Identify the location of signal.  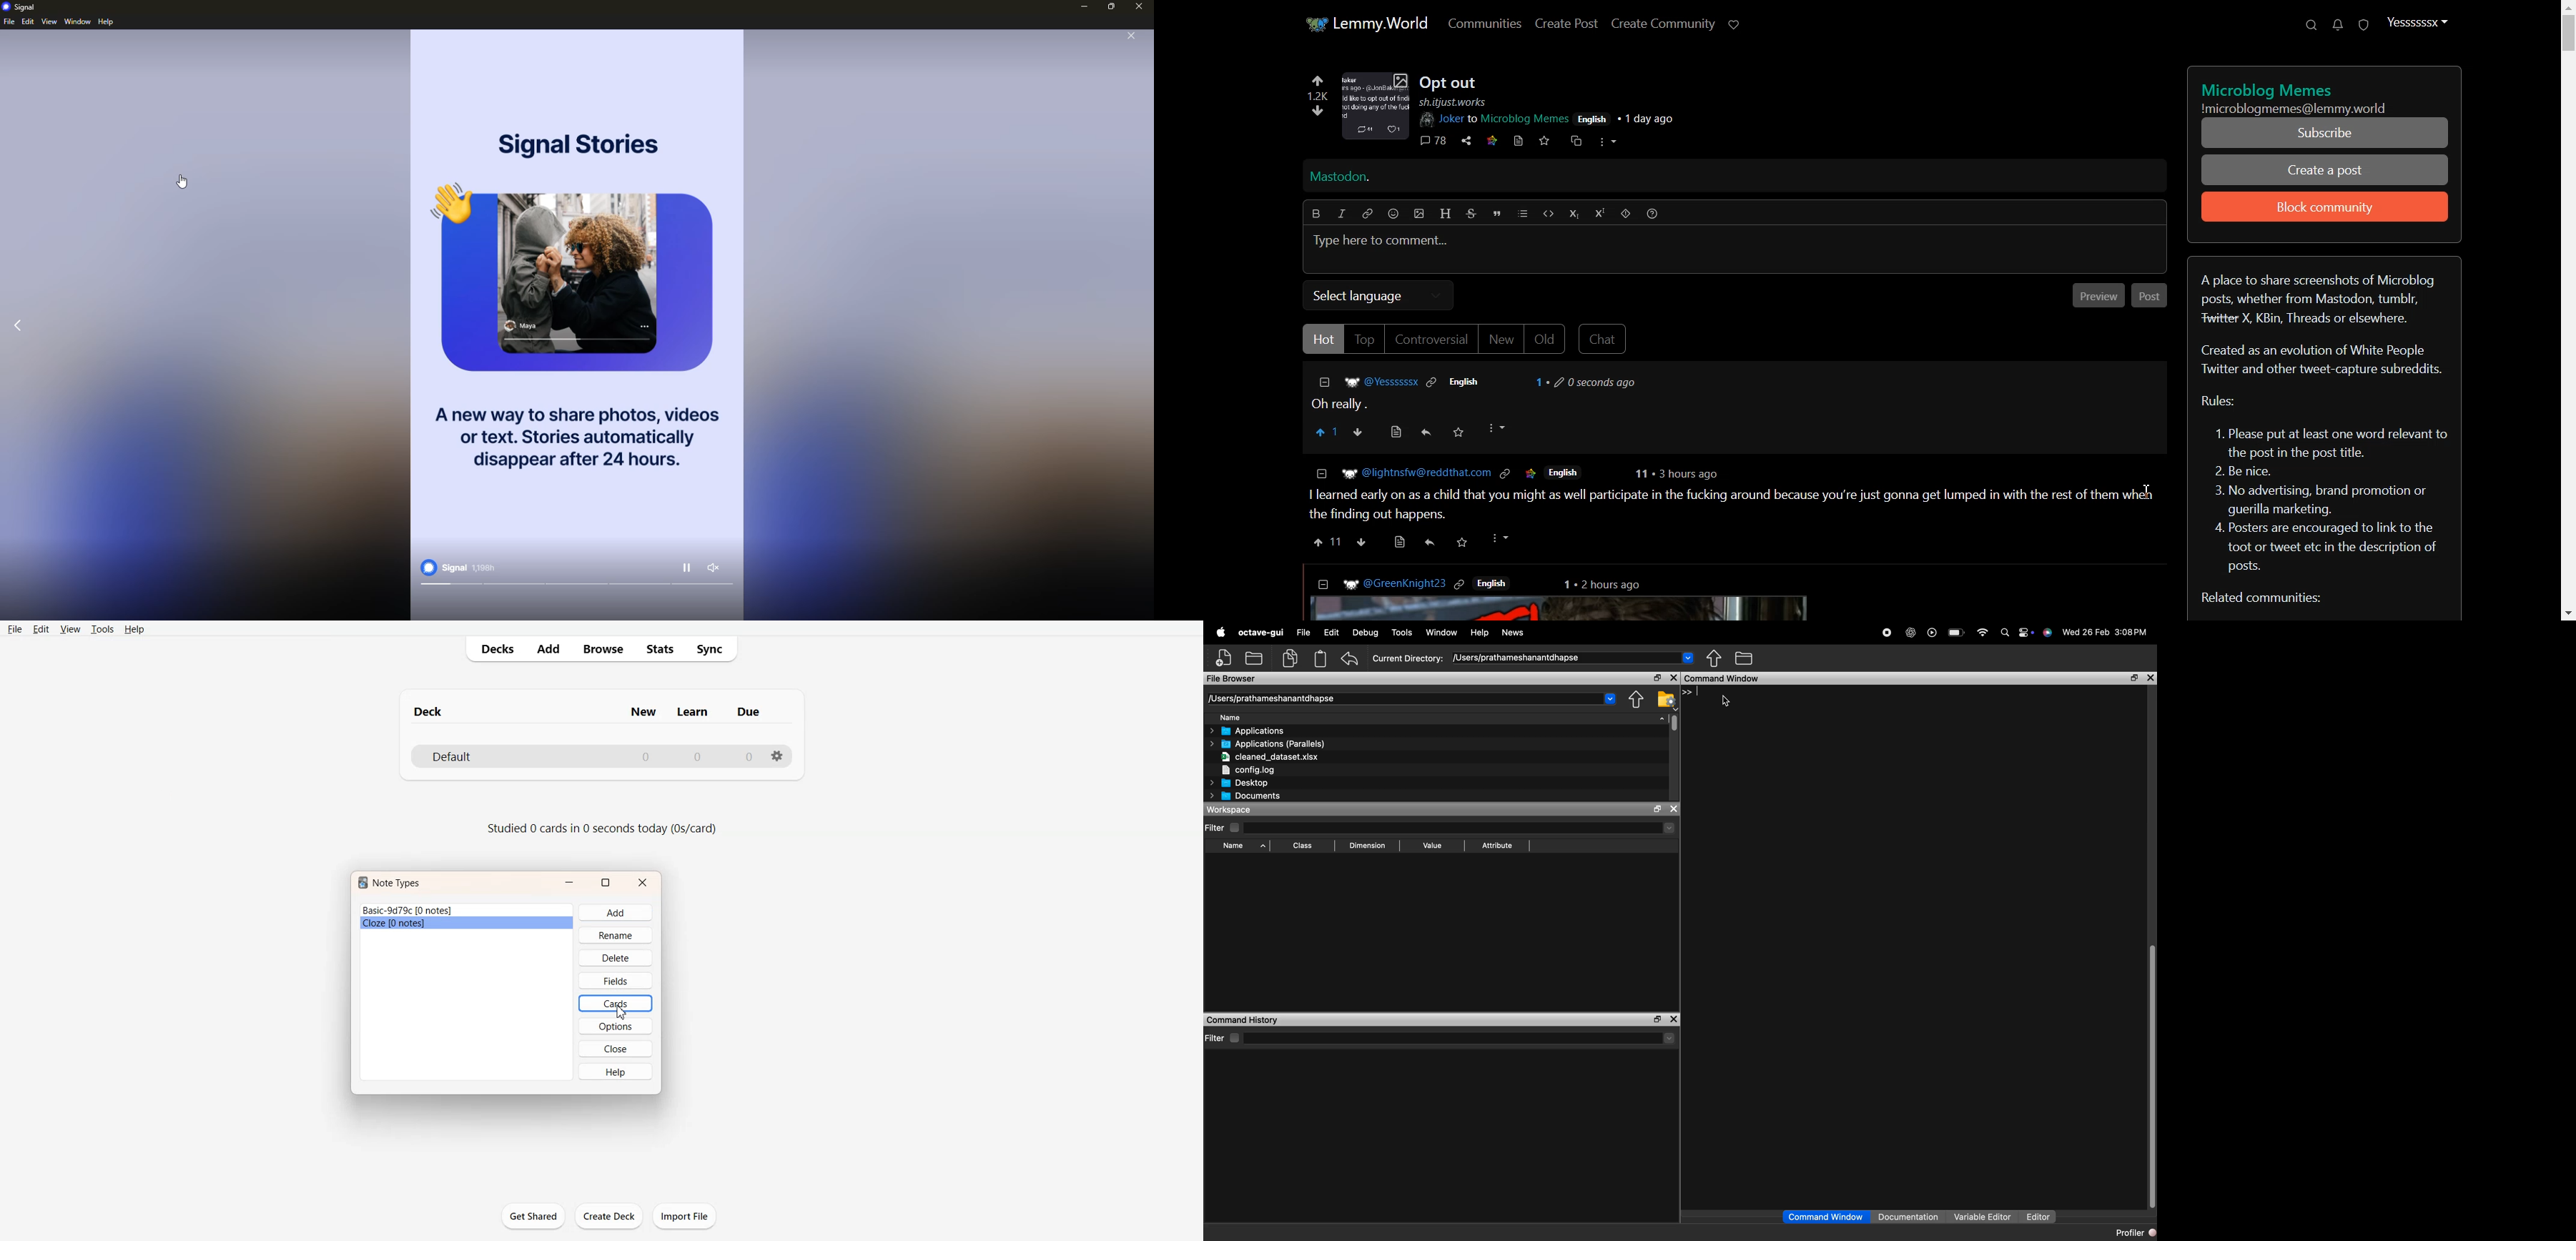
(20, 7).